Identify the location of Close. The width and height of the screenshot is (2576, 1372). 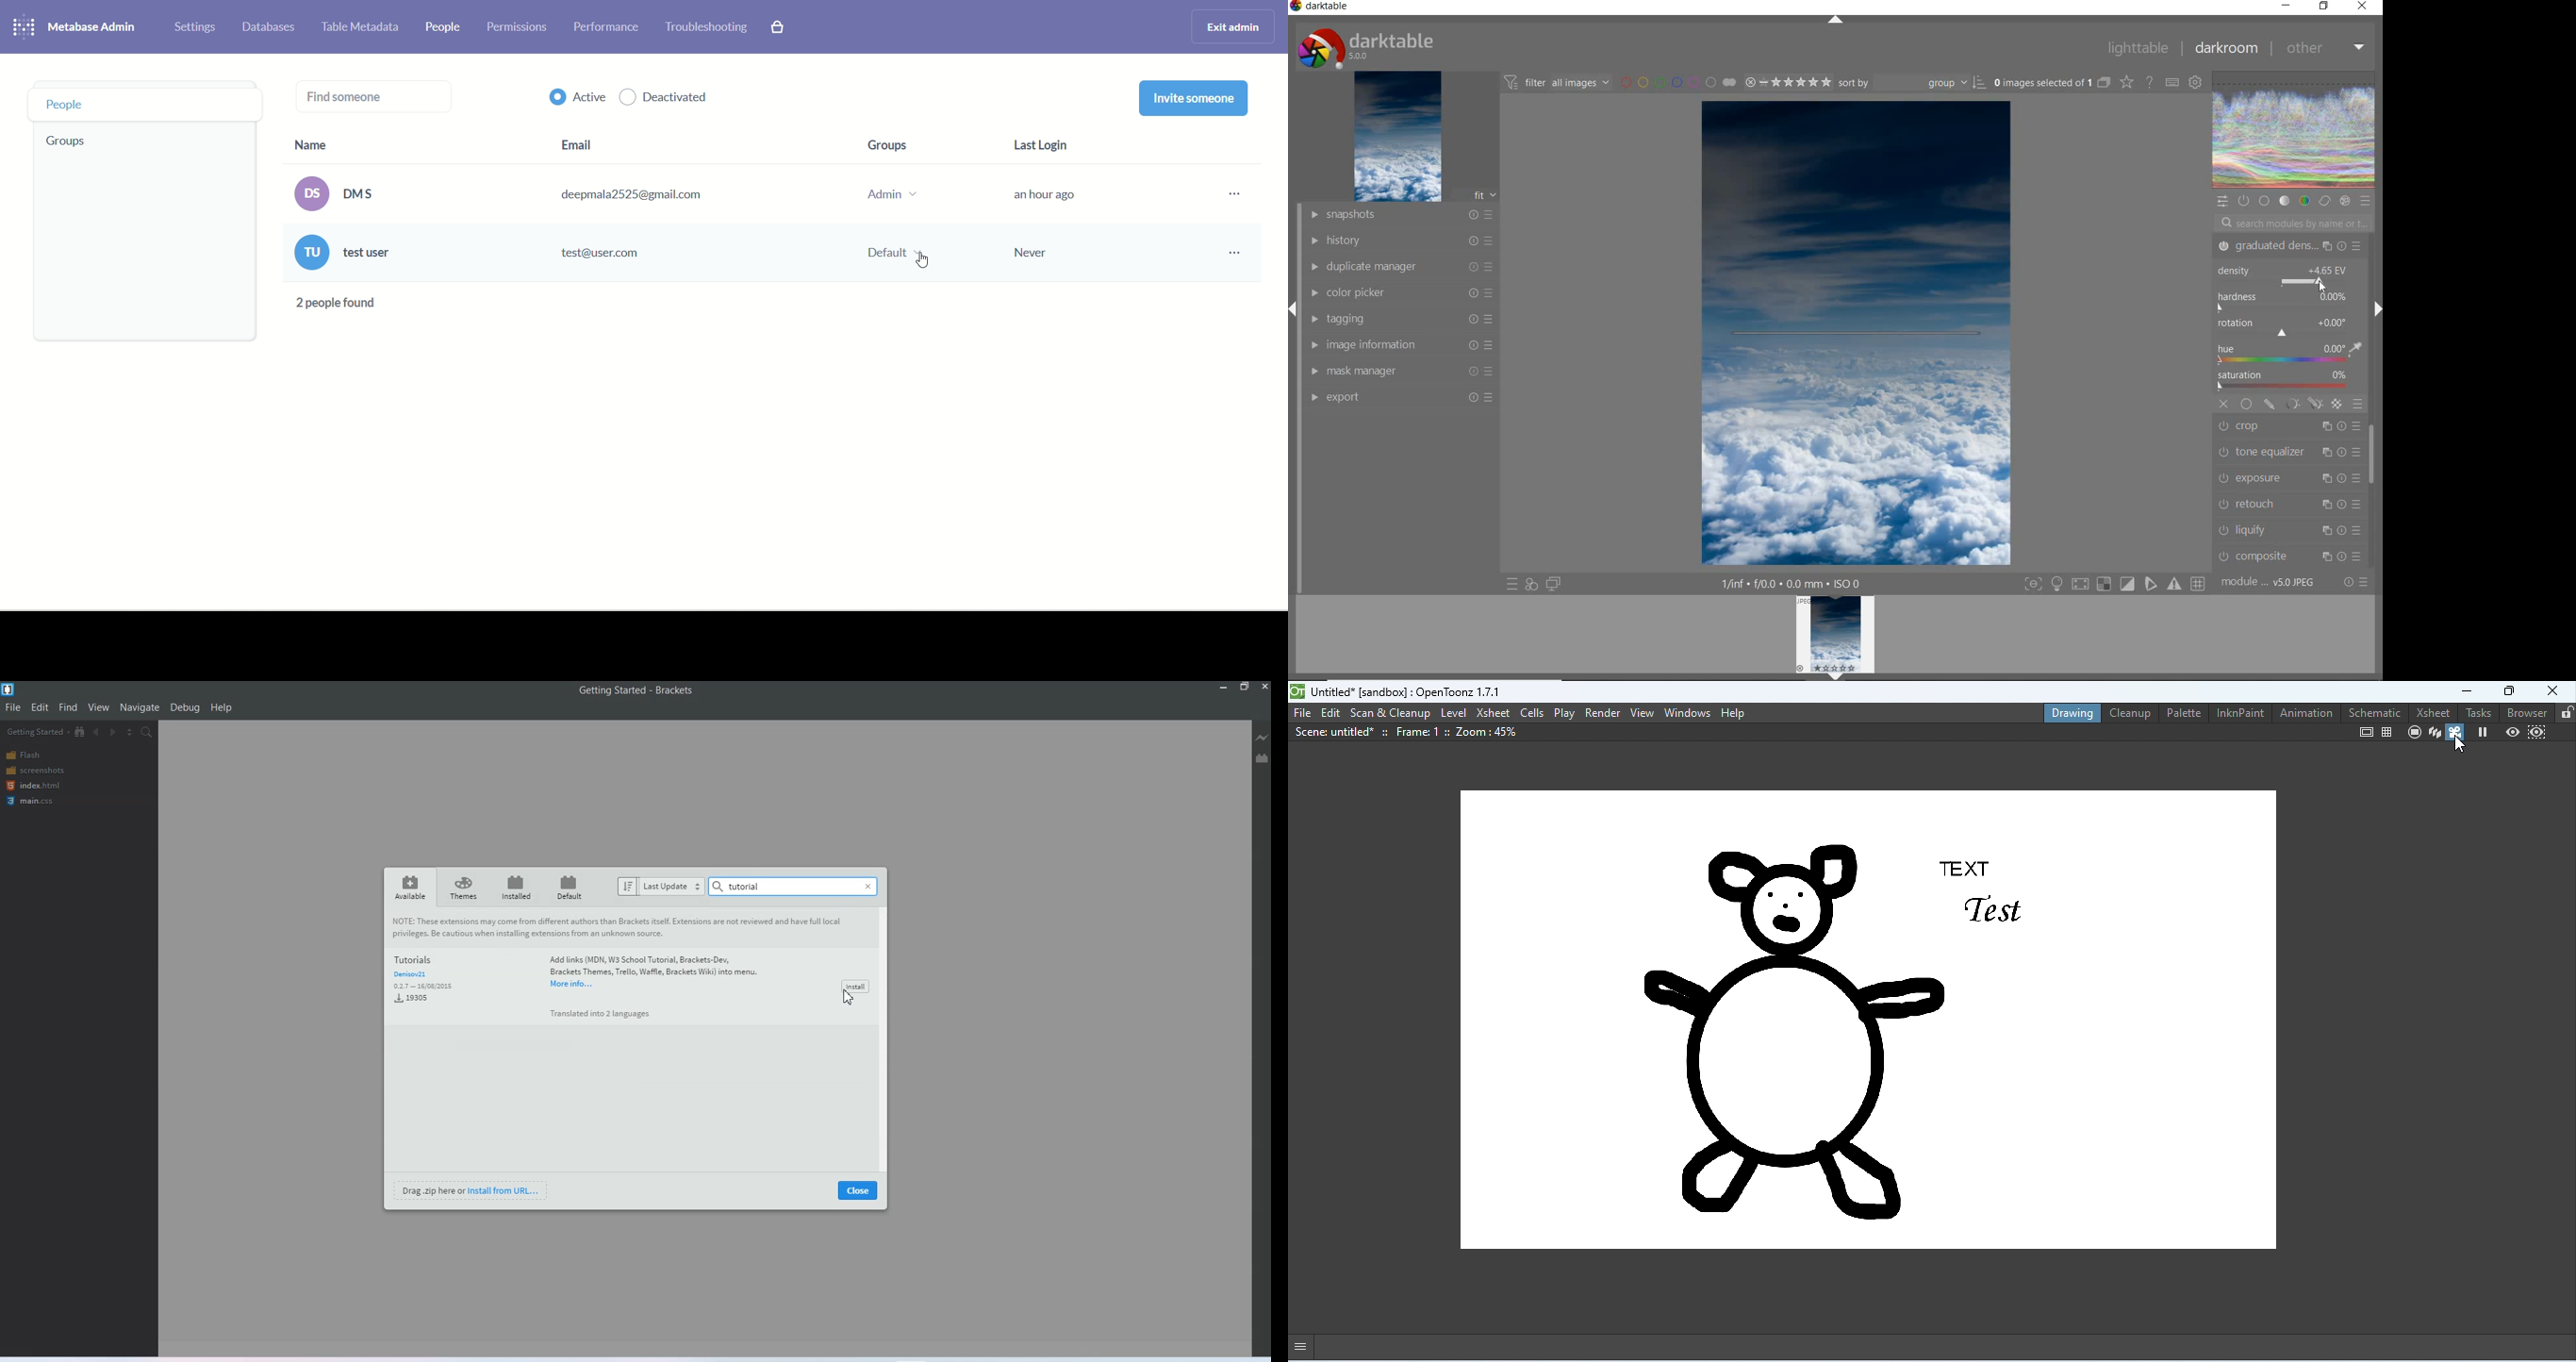
(868, 886).